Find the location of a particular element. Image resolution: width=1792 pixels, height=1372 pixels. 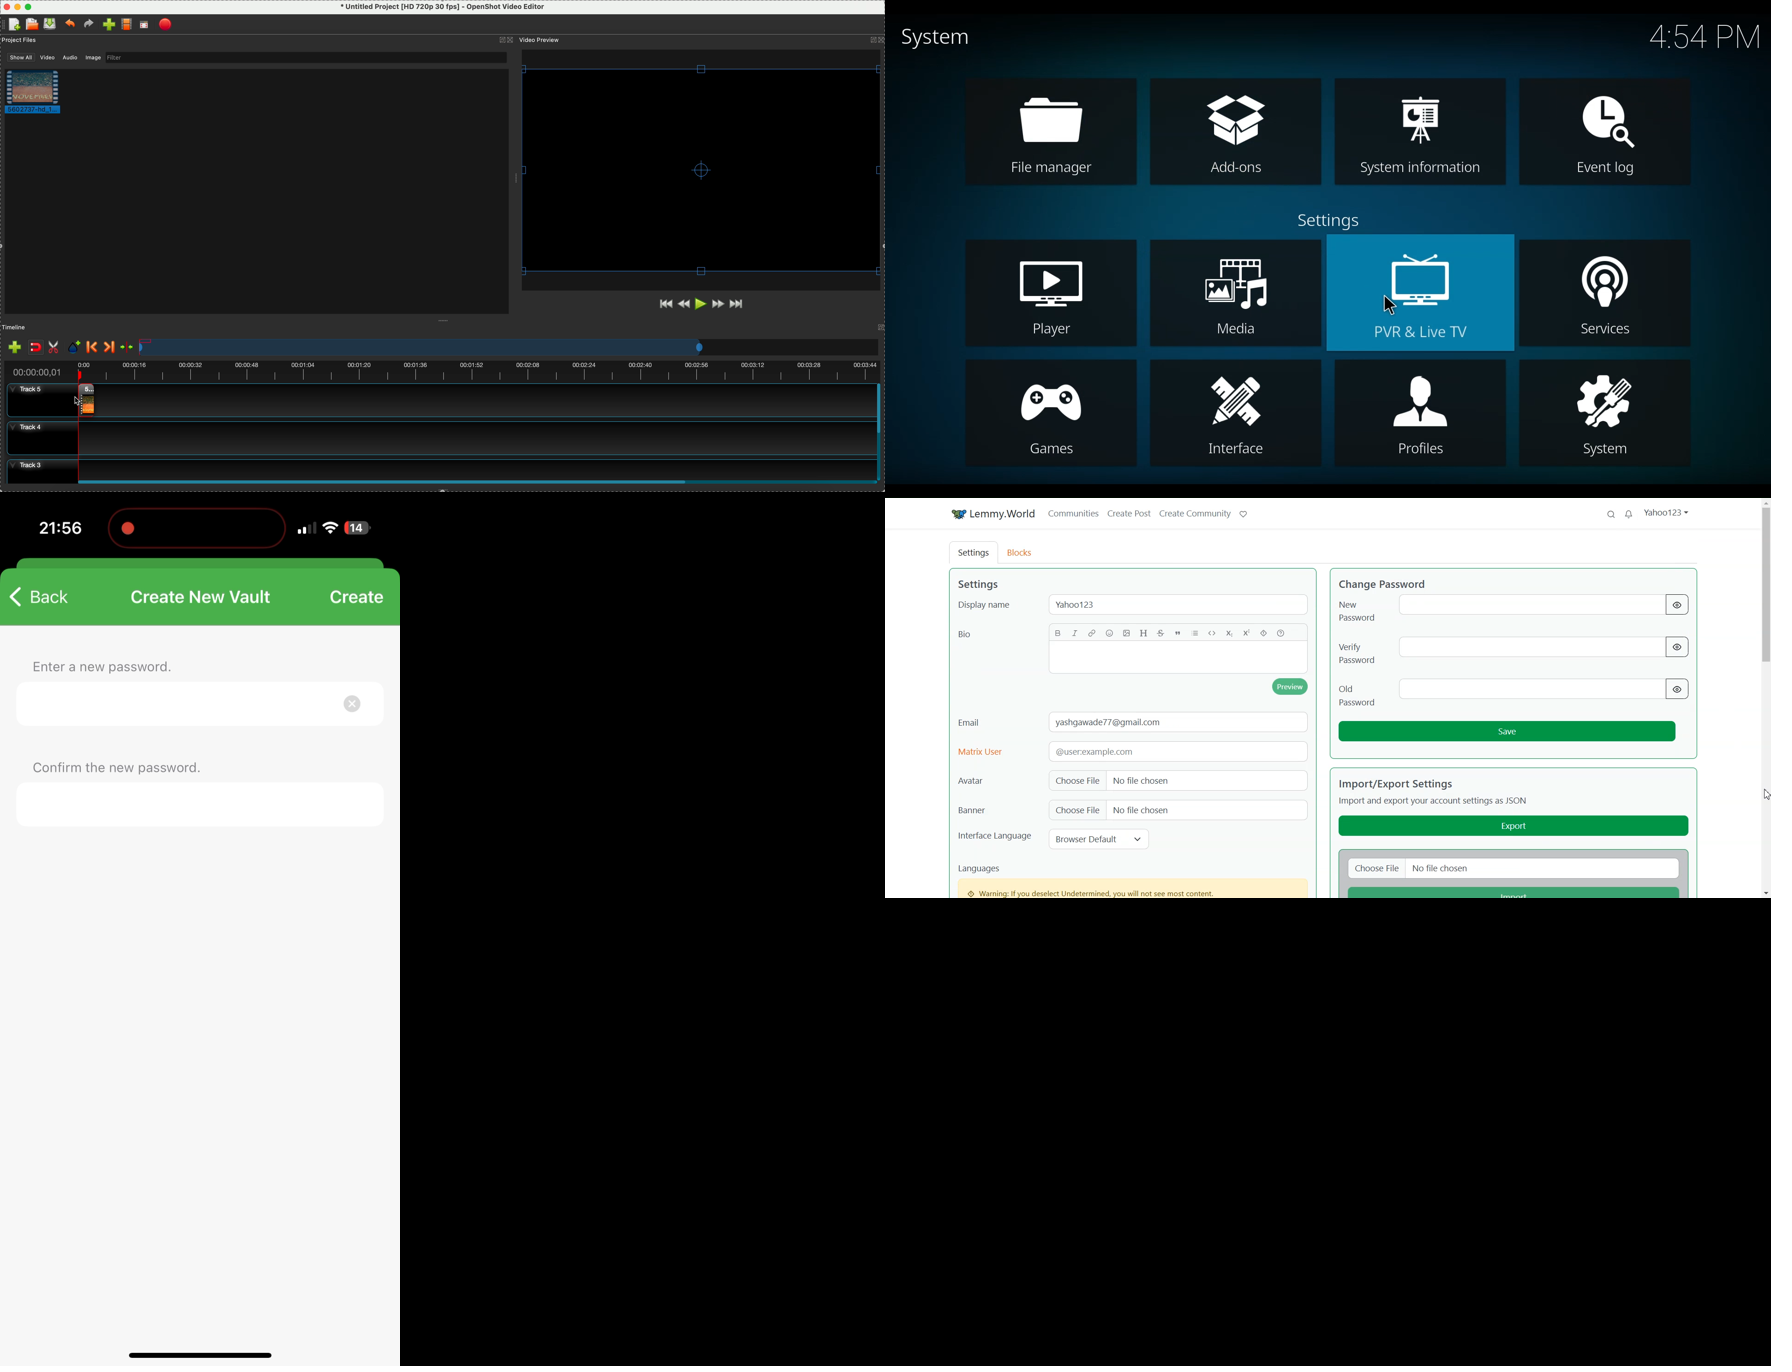

video preview is located at coordinates (545, 40).